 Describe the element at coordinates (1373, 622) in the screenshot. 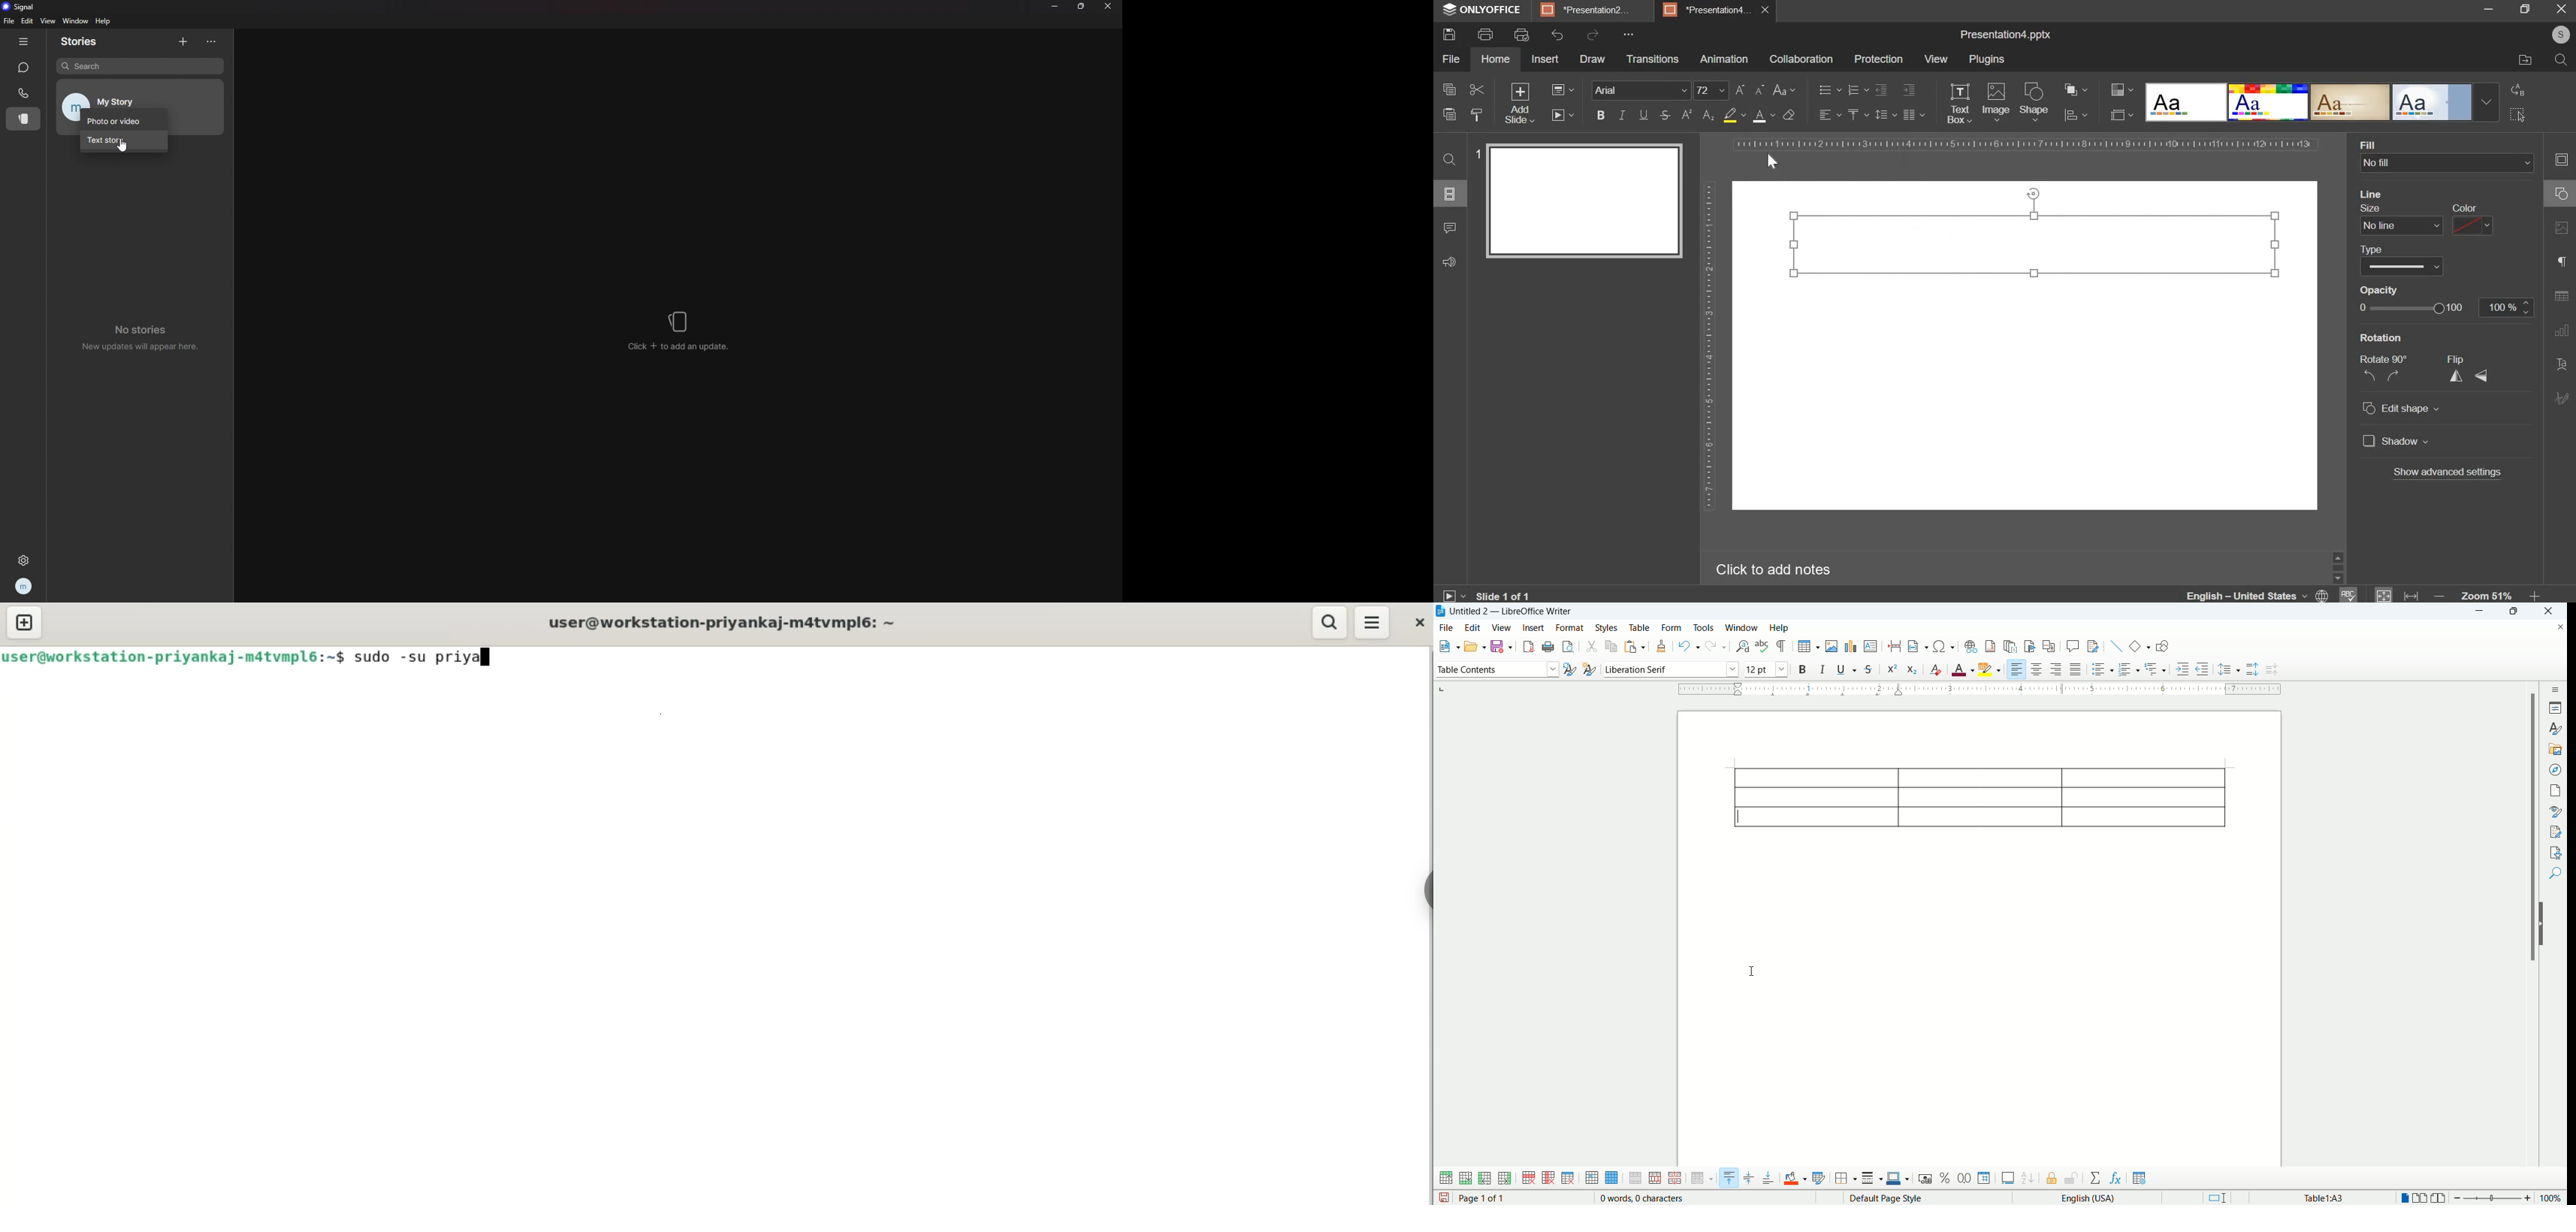

I see `menu` at that location.